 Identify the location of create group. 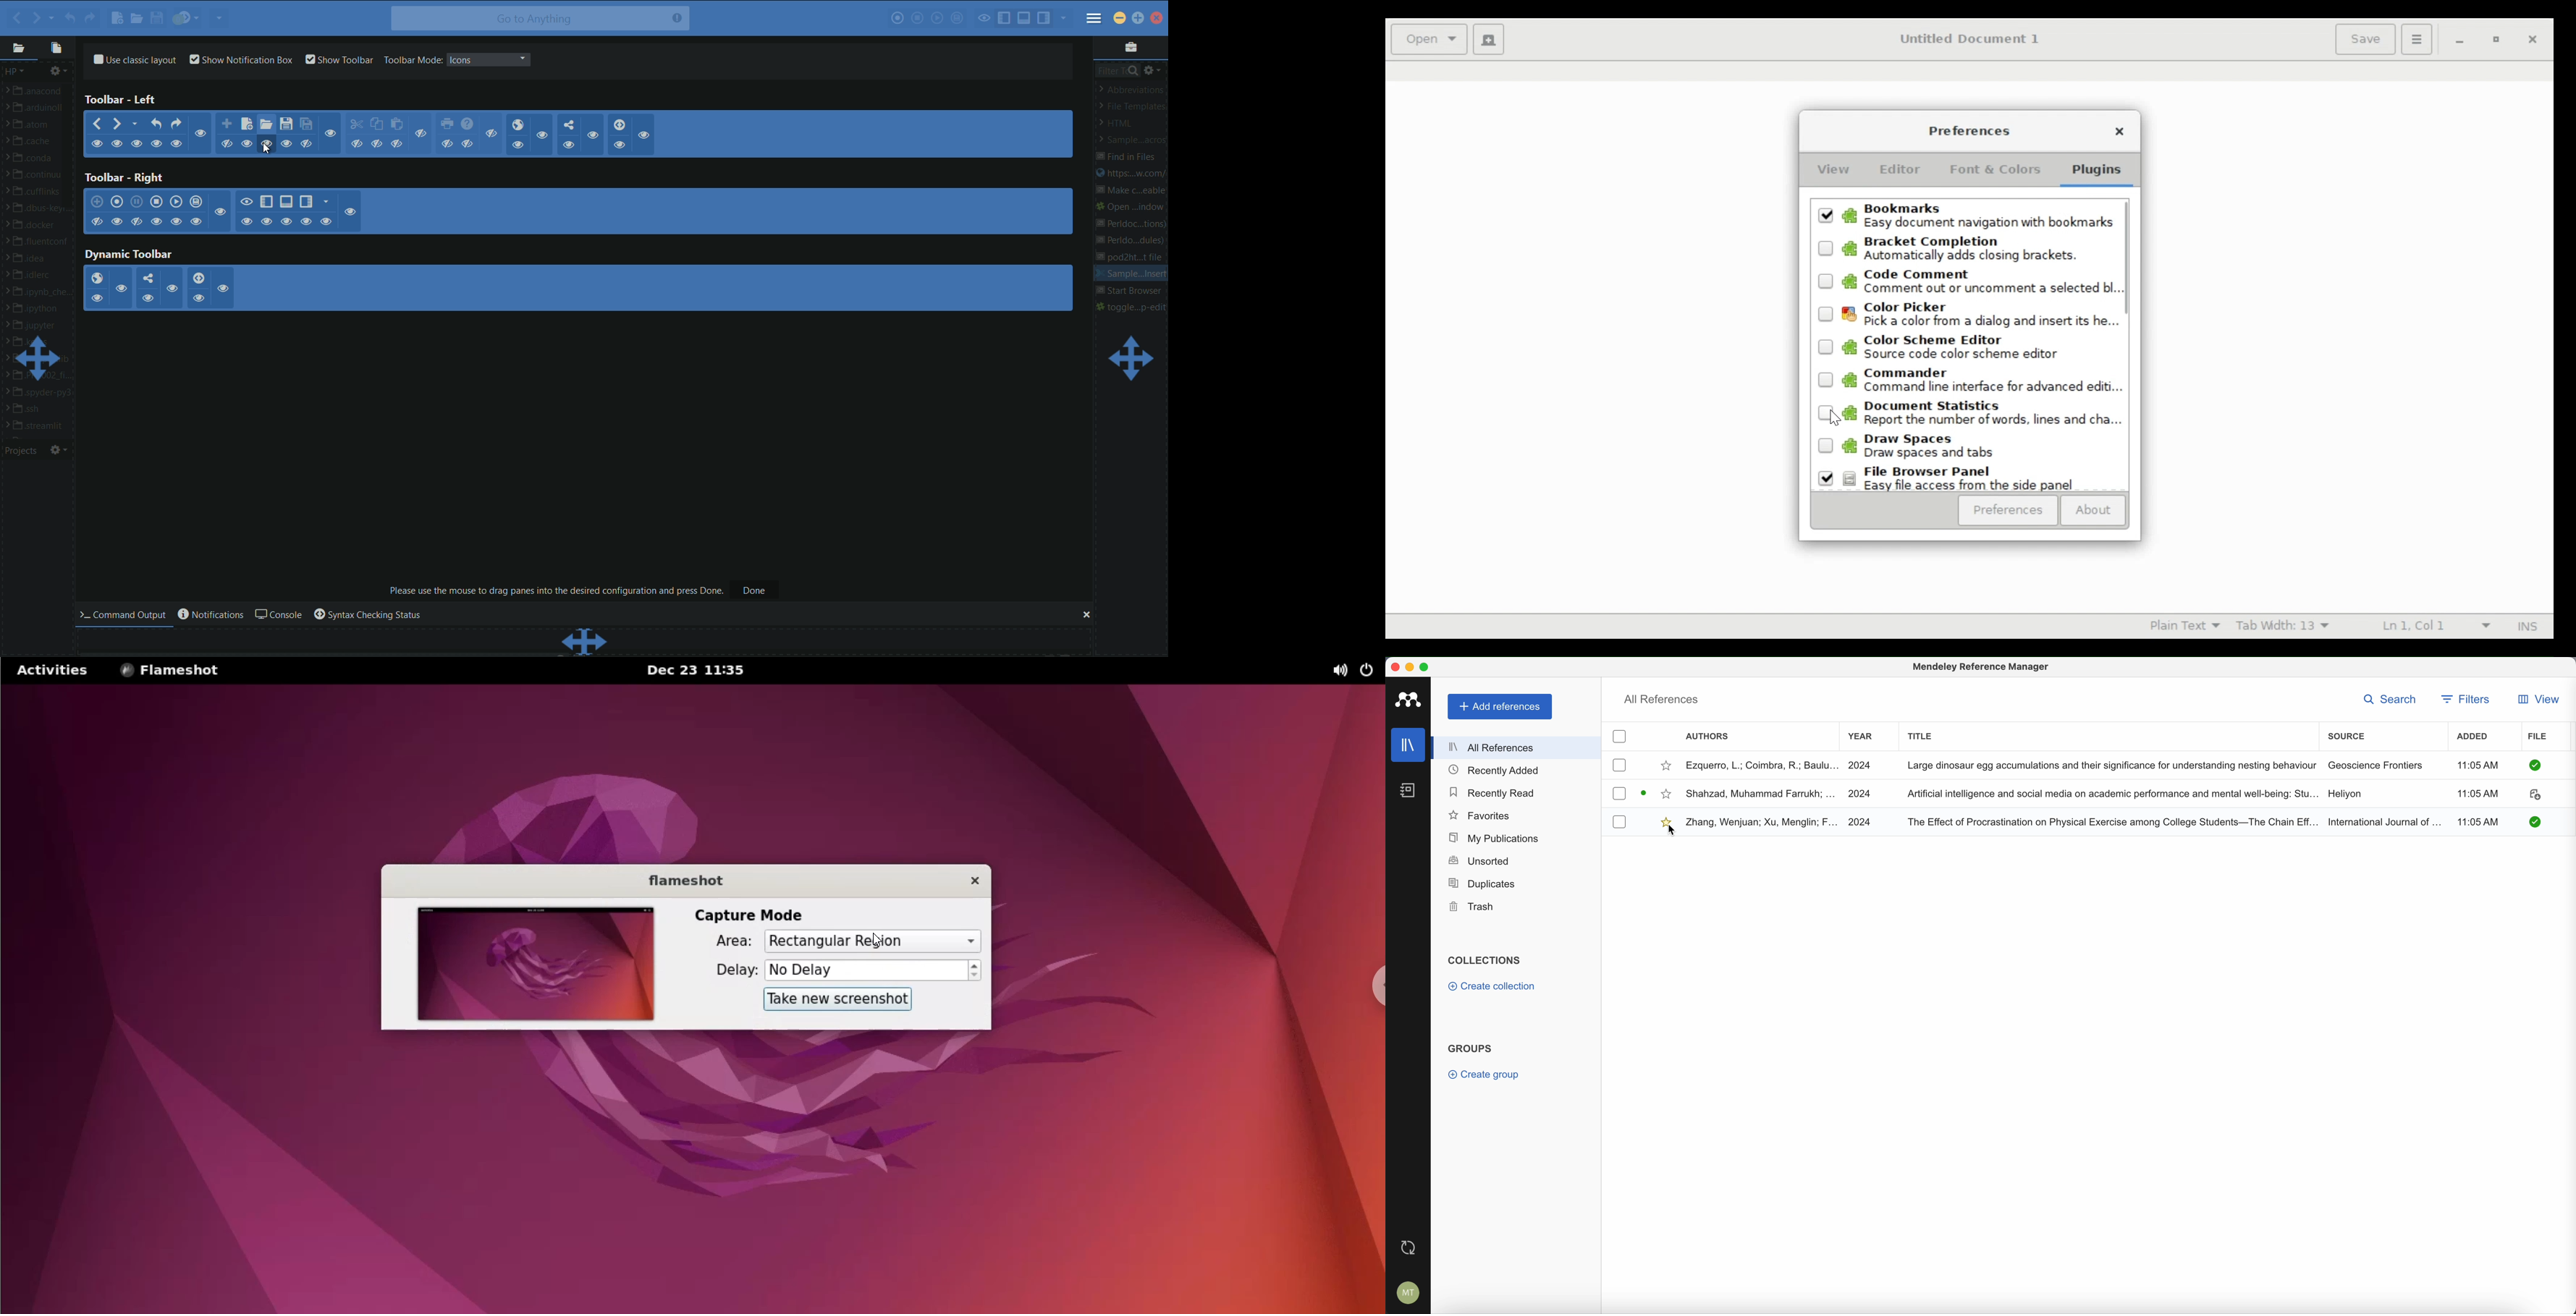
(1486, 1075).